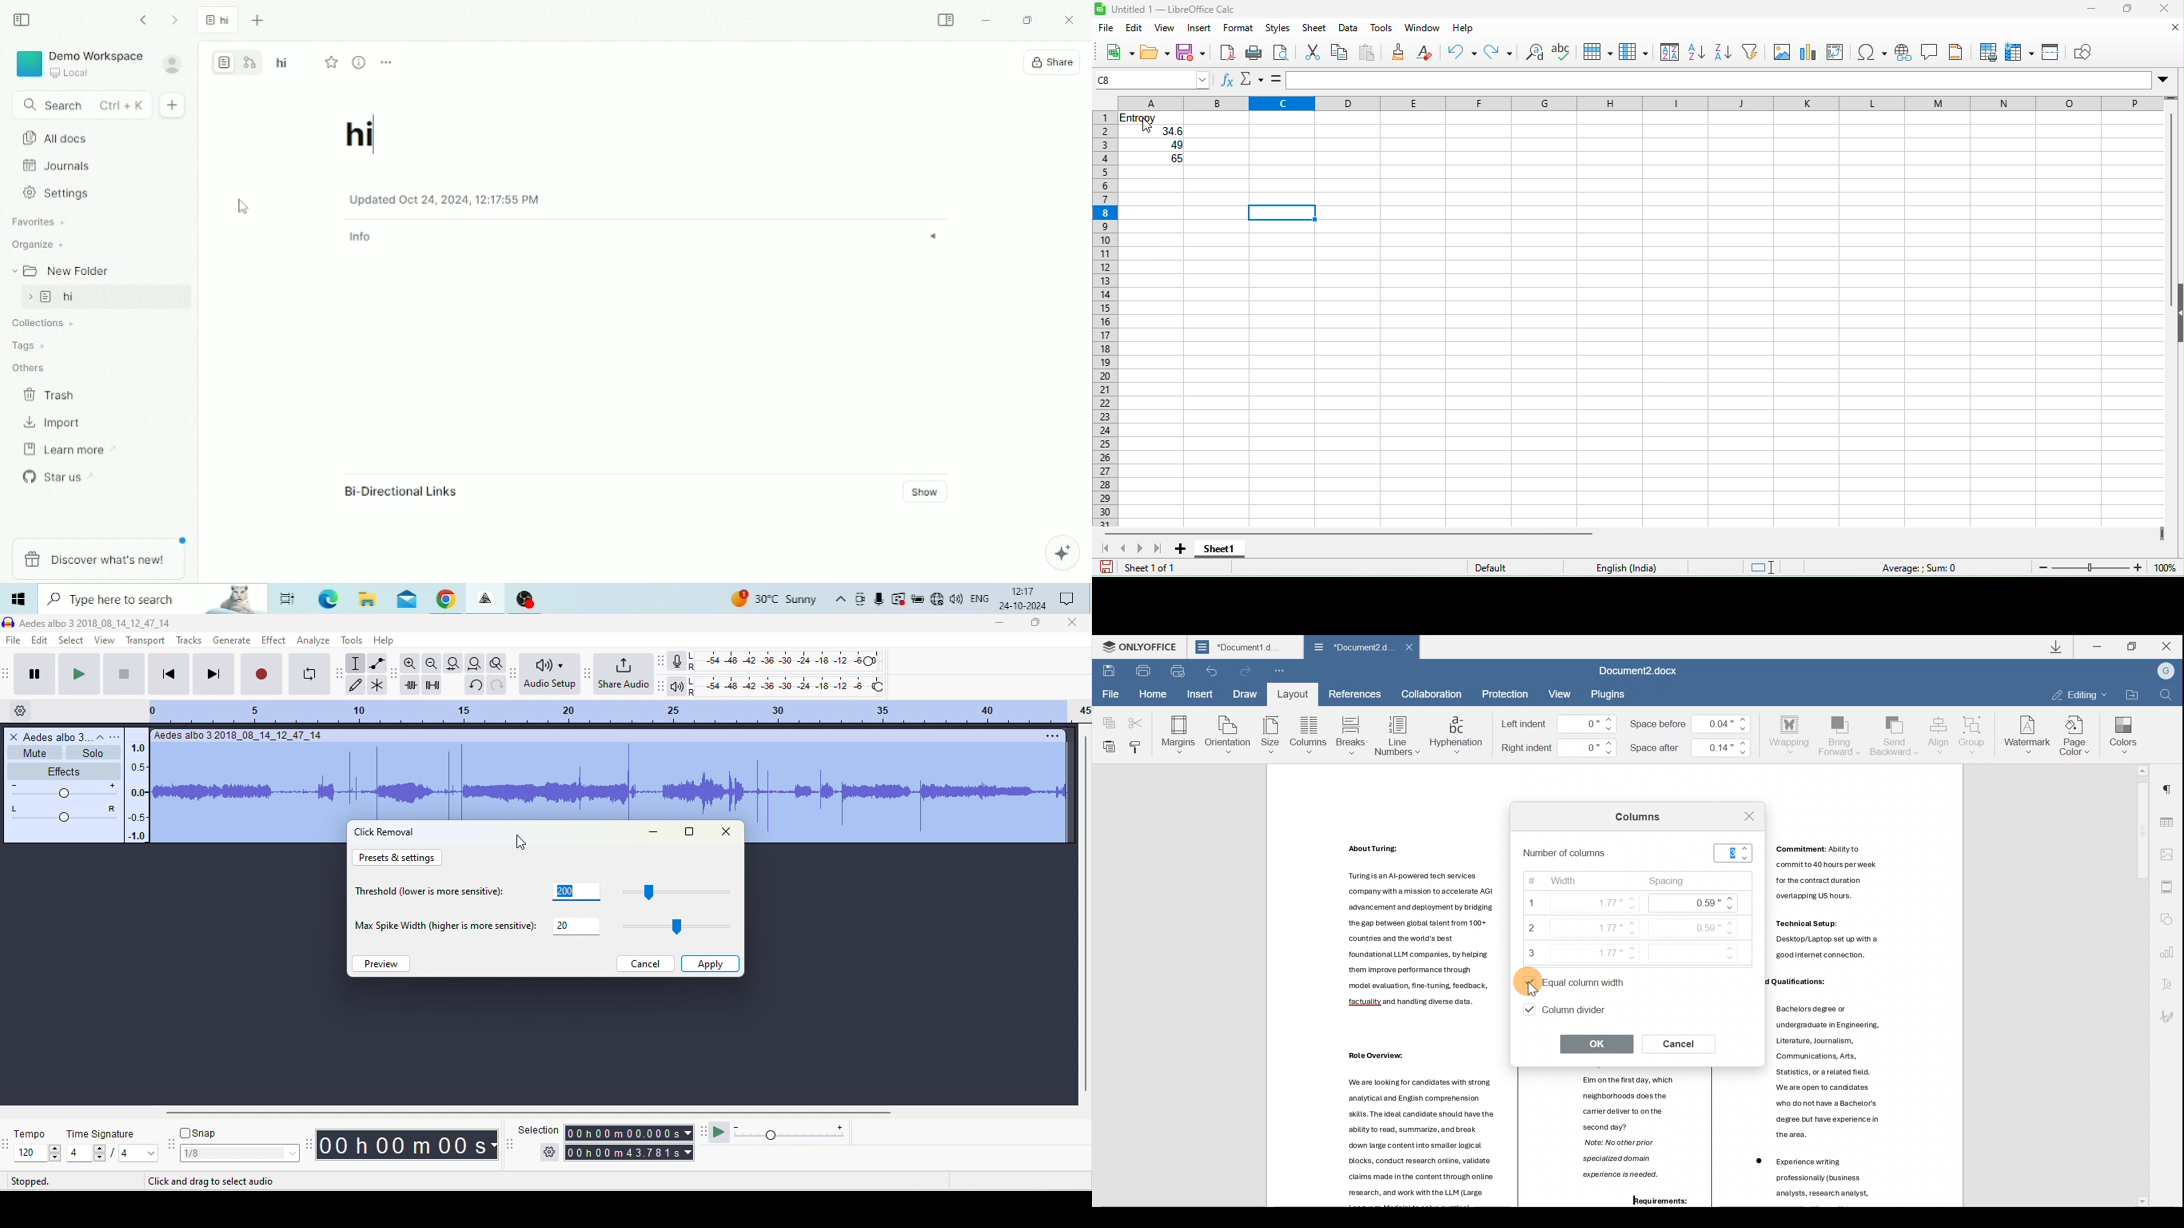 This screenshot has height=1232, width=2184. What do you see at coordinates (1840, 734) in the screenshot?
I see `Bring forward` at bounding box center [1840, 734].